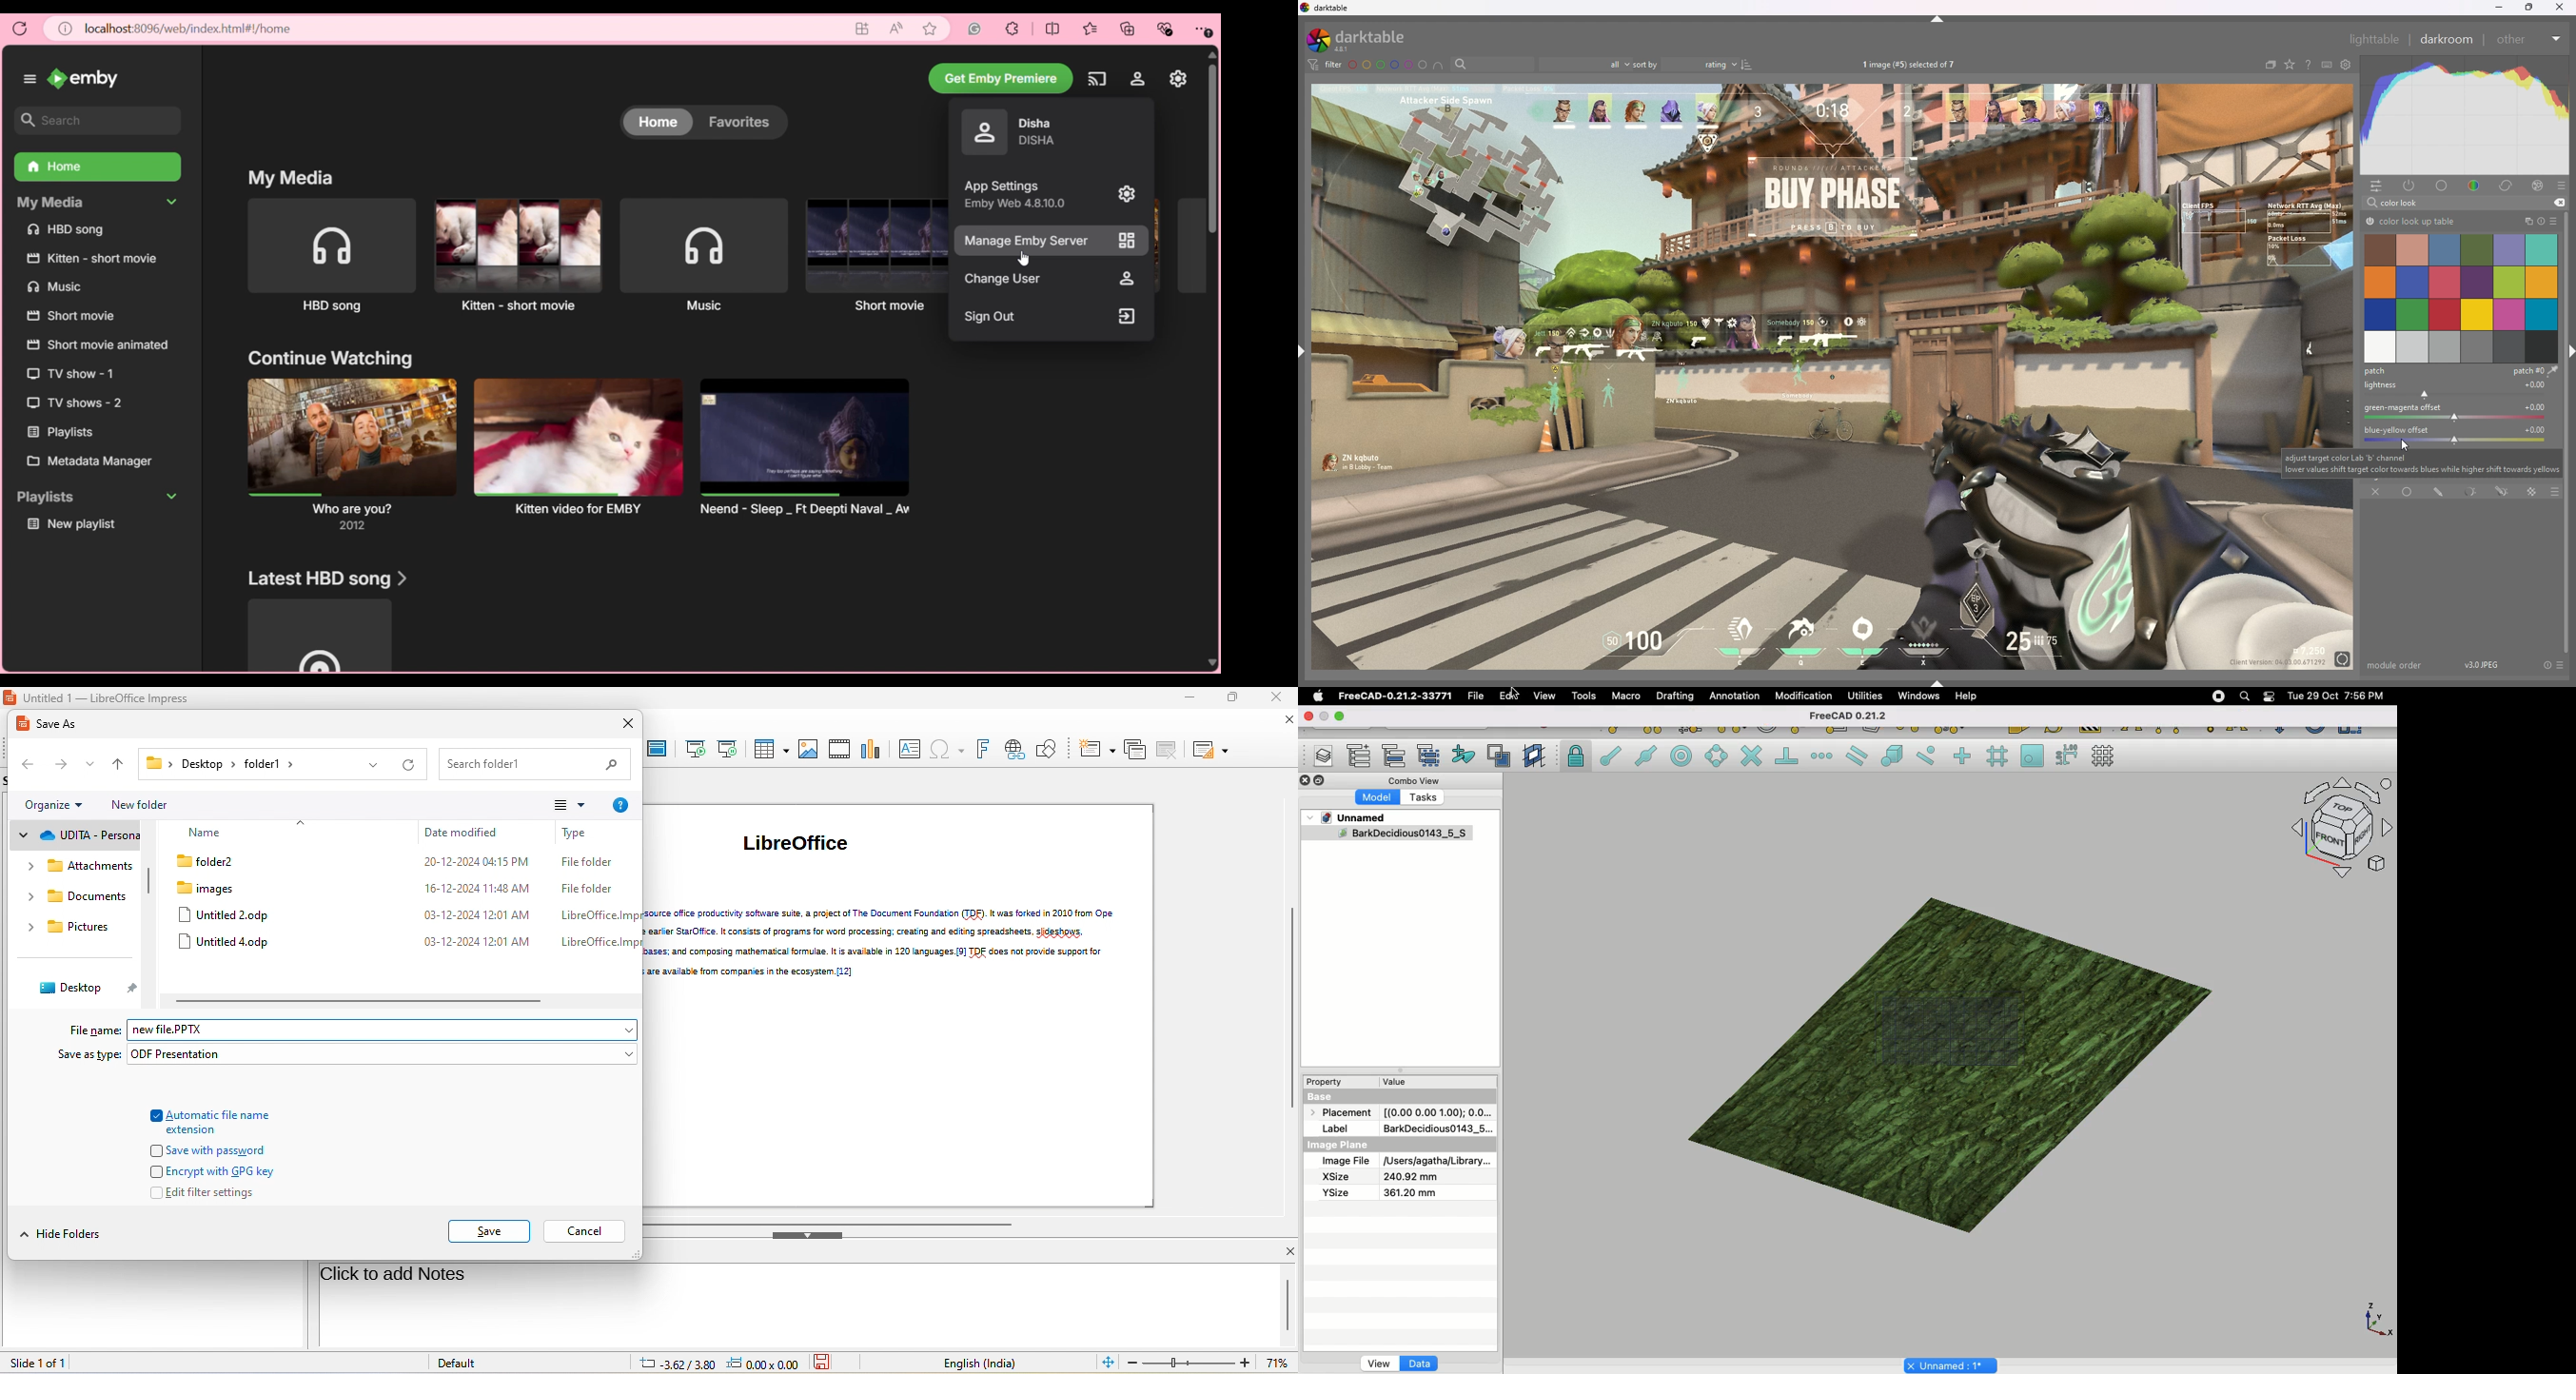 The image size is (2576, 1400). I want to click on Move to group, so click(1396, 756).